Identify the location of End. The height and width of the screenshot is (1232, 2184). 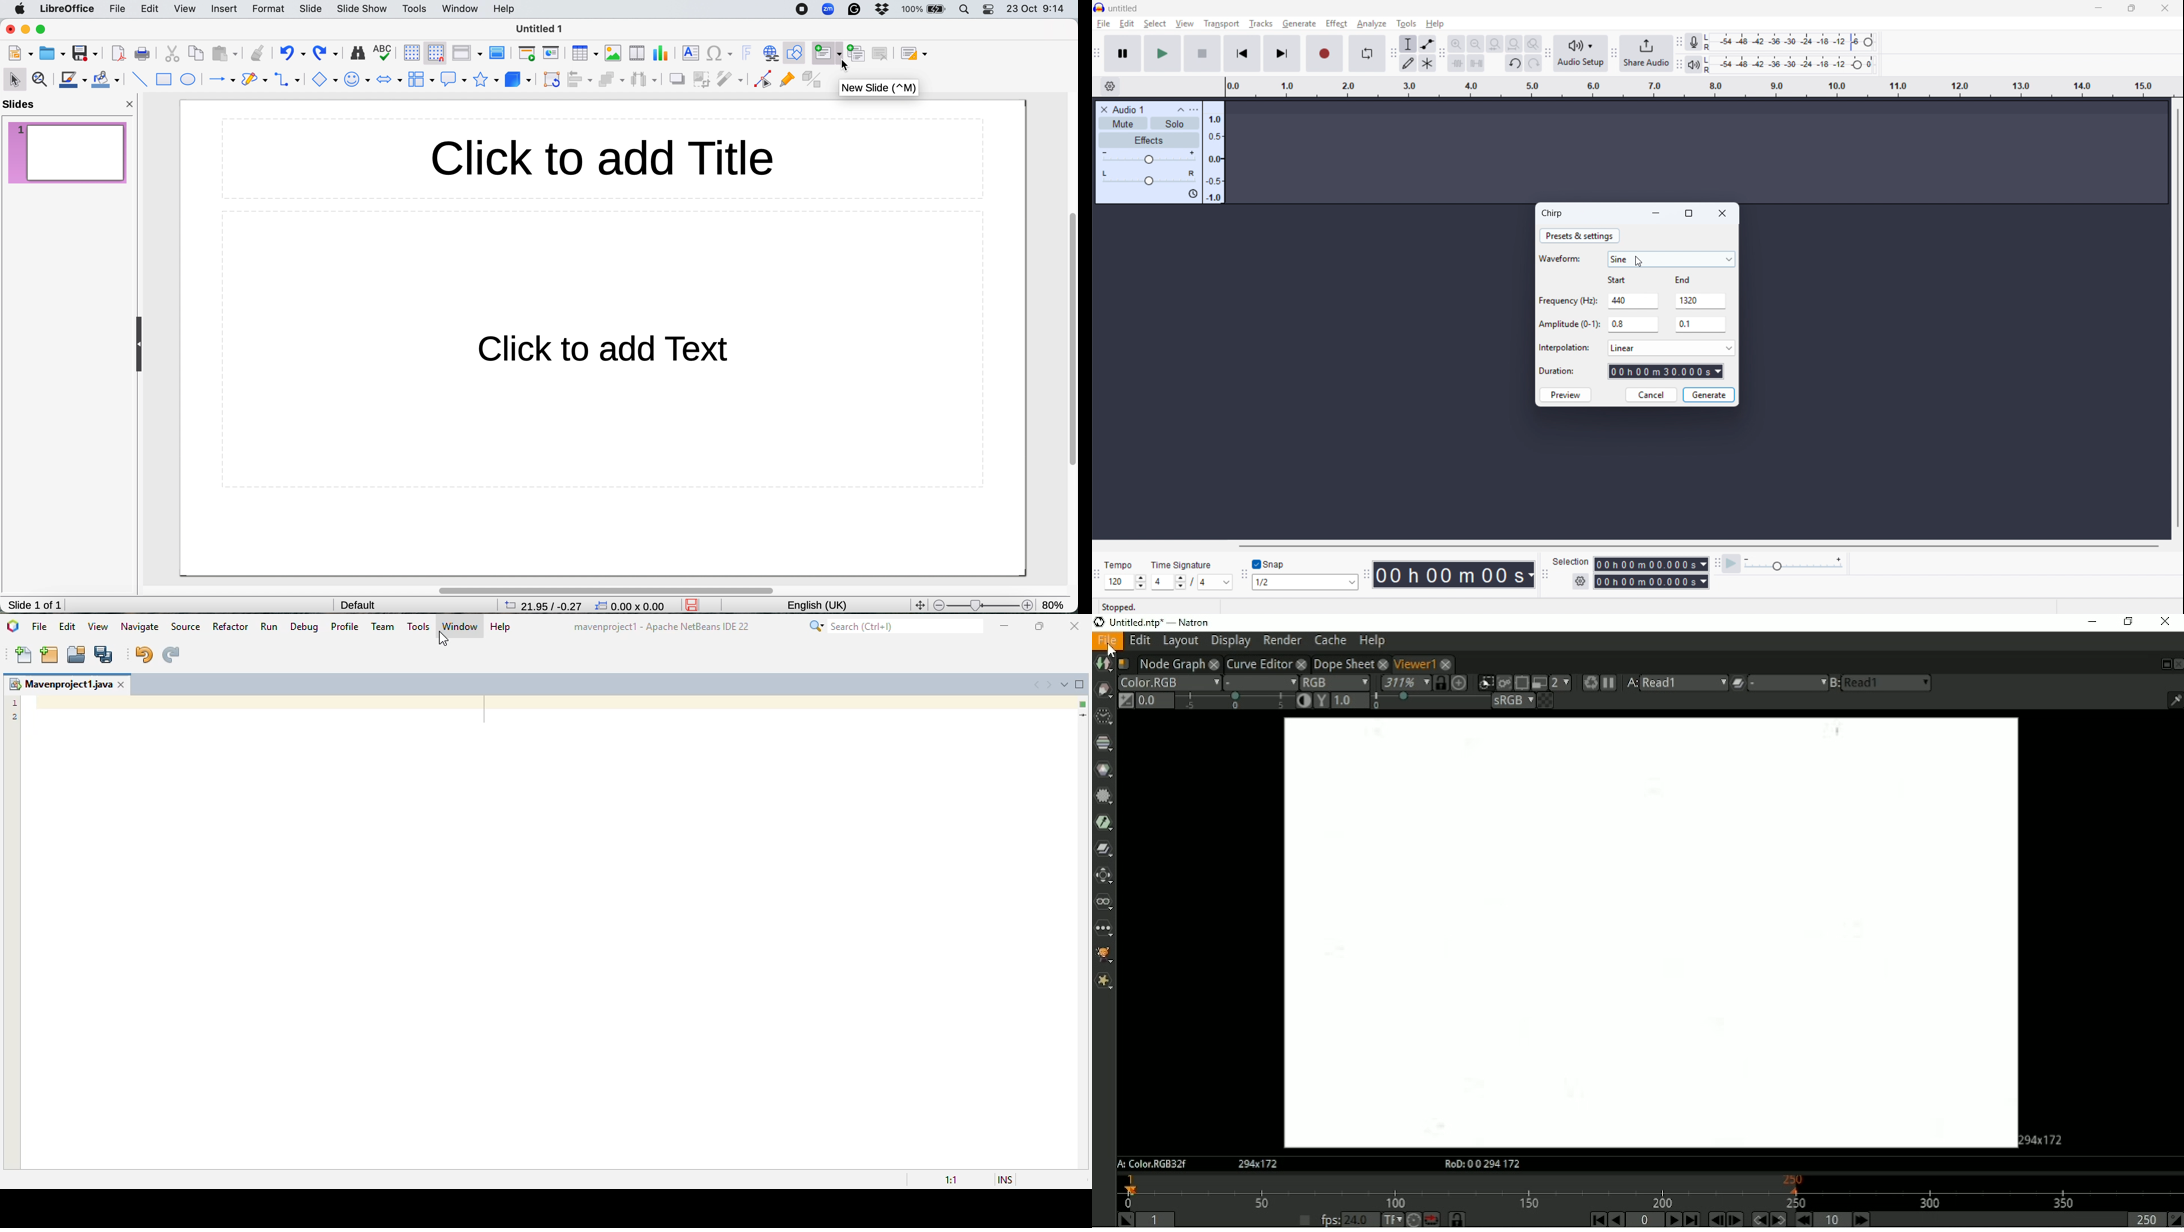
(1682, 280).